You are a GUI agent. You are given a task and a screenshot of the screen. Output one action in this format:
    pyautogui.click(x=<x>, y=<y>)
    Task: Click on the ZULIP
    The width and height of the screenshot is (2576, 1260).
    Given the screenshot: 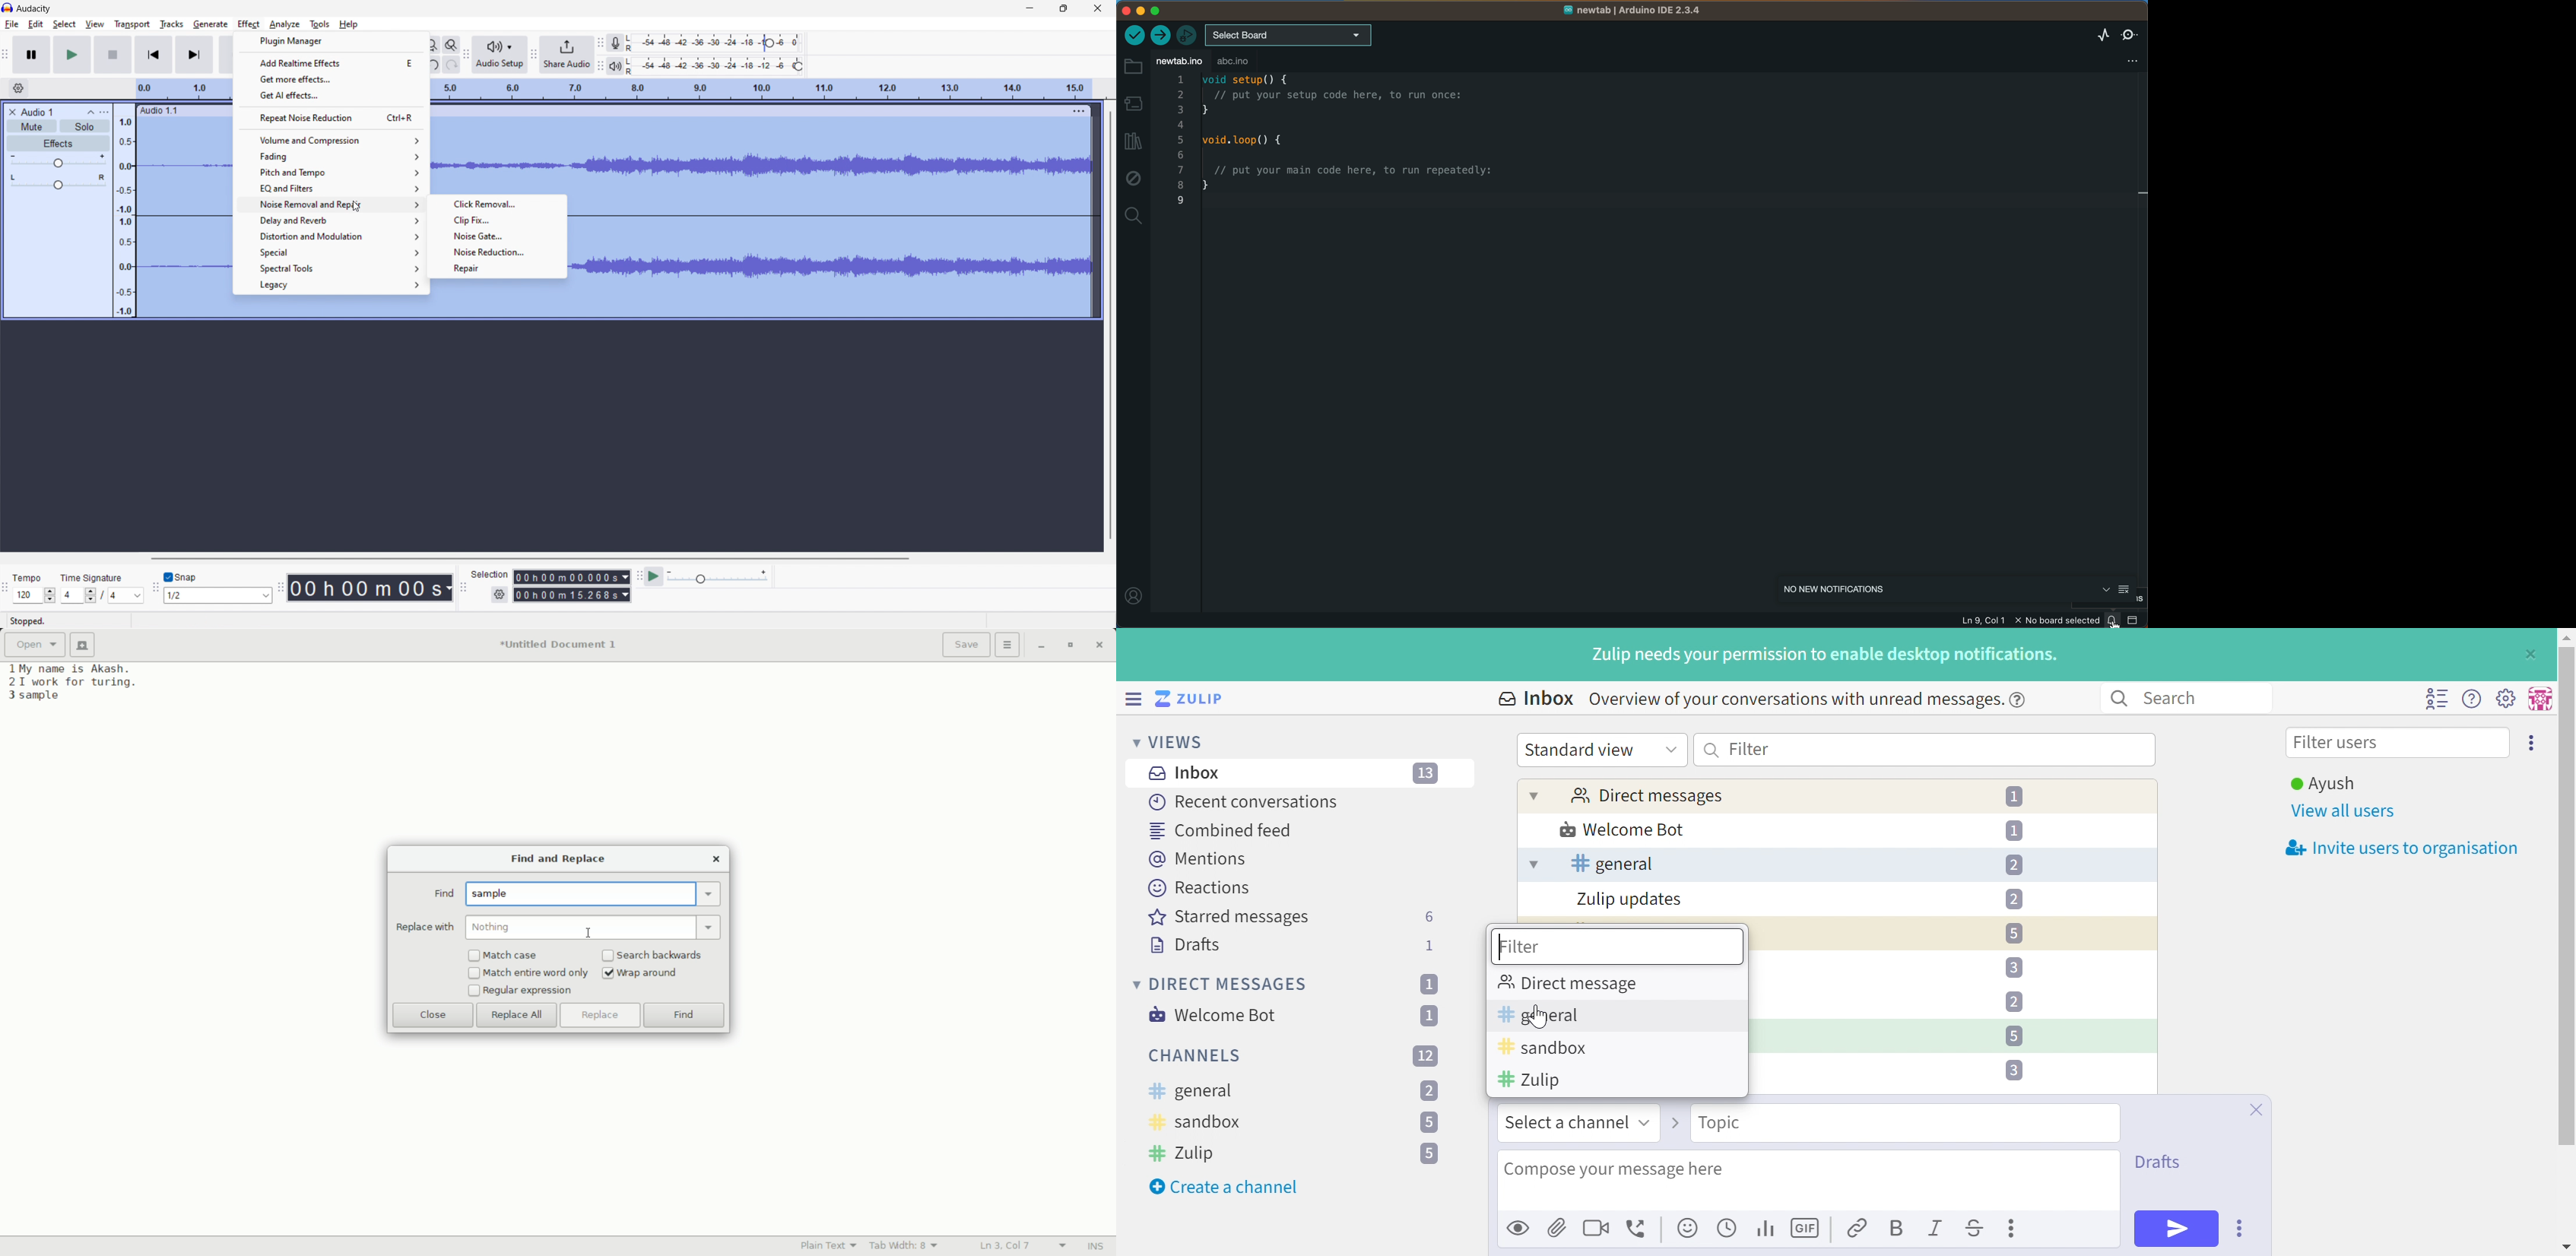 What is the action you would take?
    pyautogui.click(x=1199, y=699)
    